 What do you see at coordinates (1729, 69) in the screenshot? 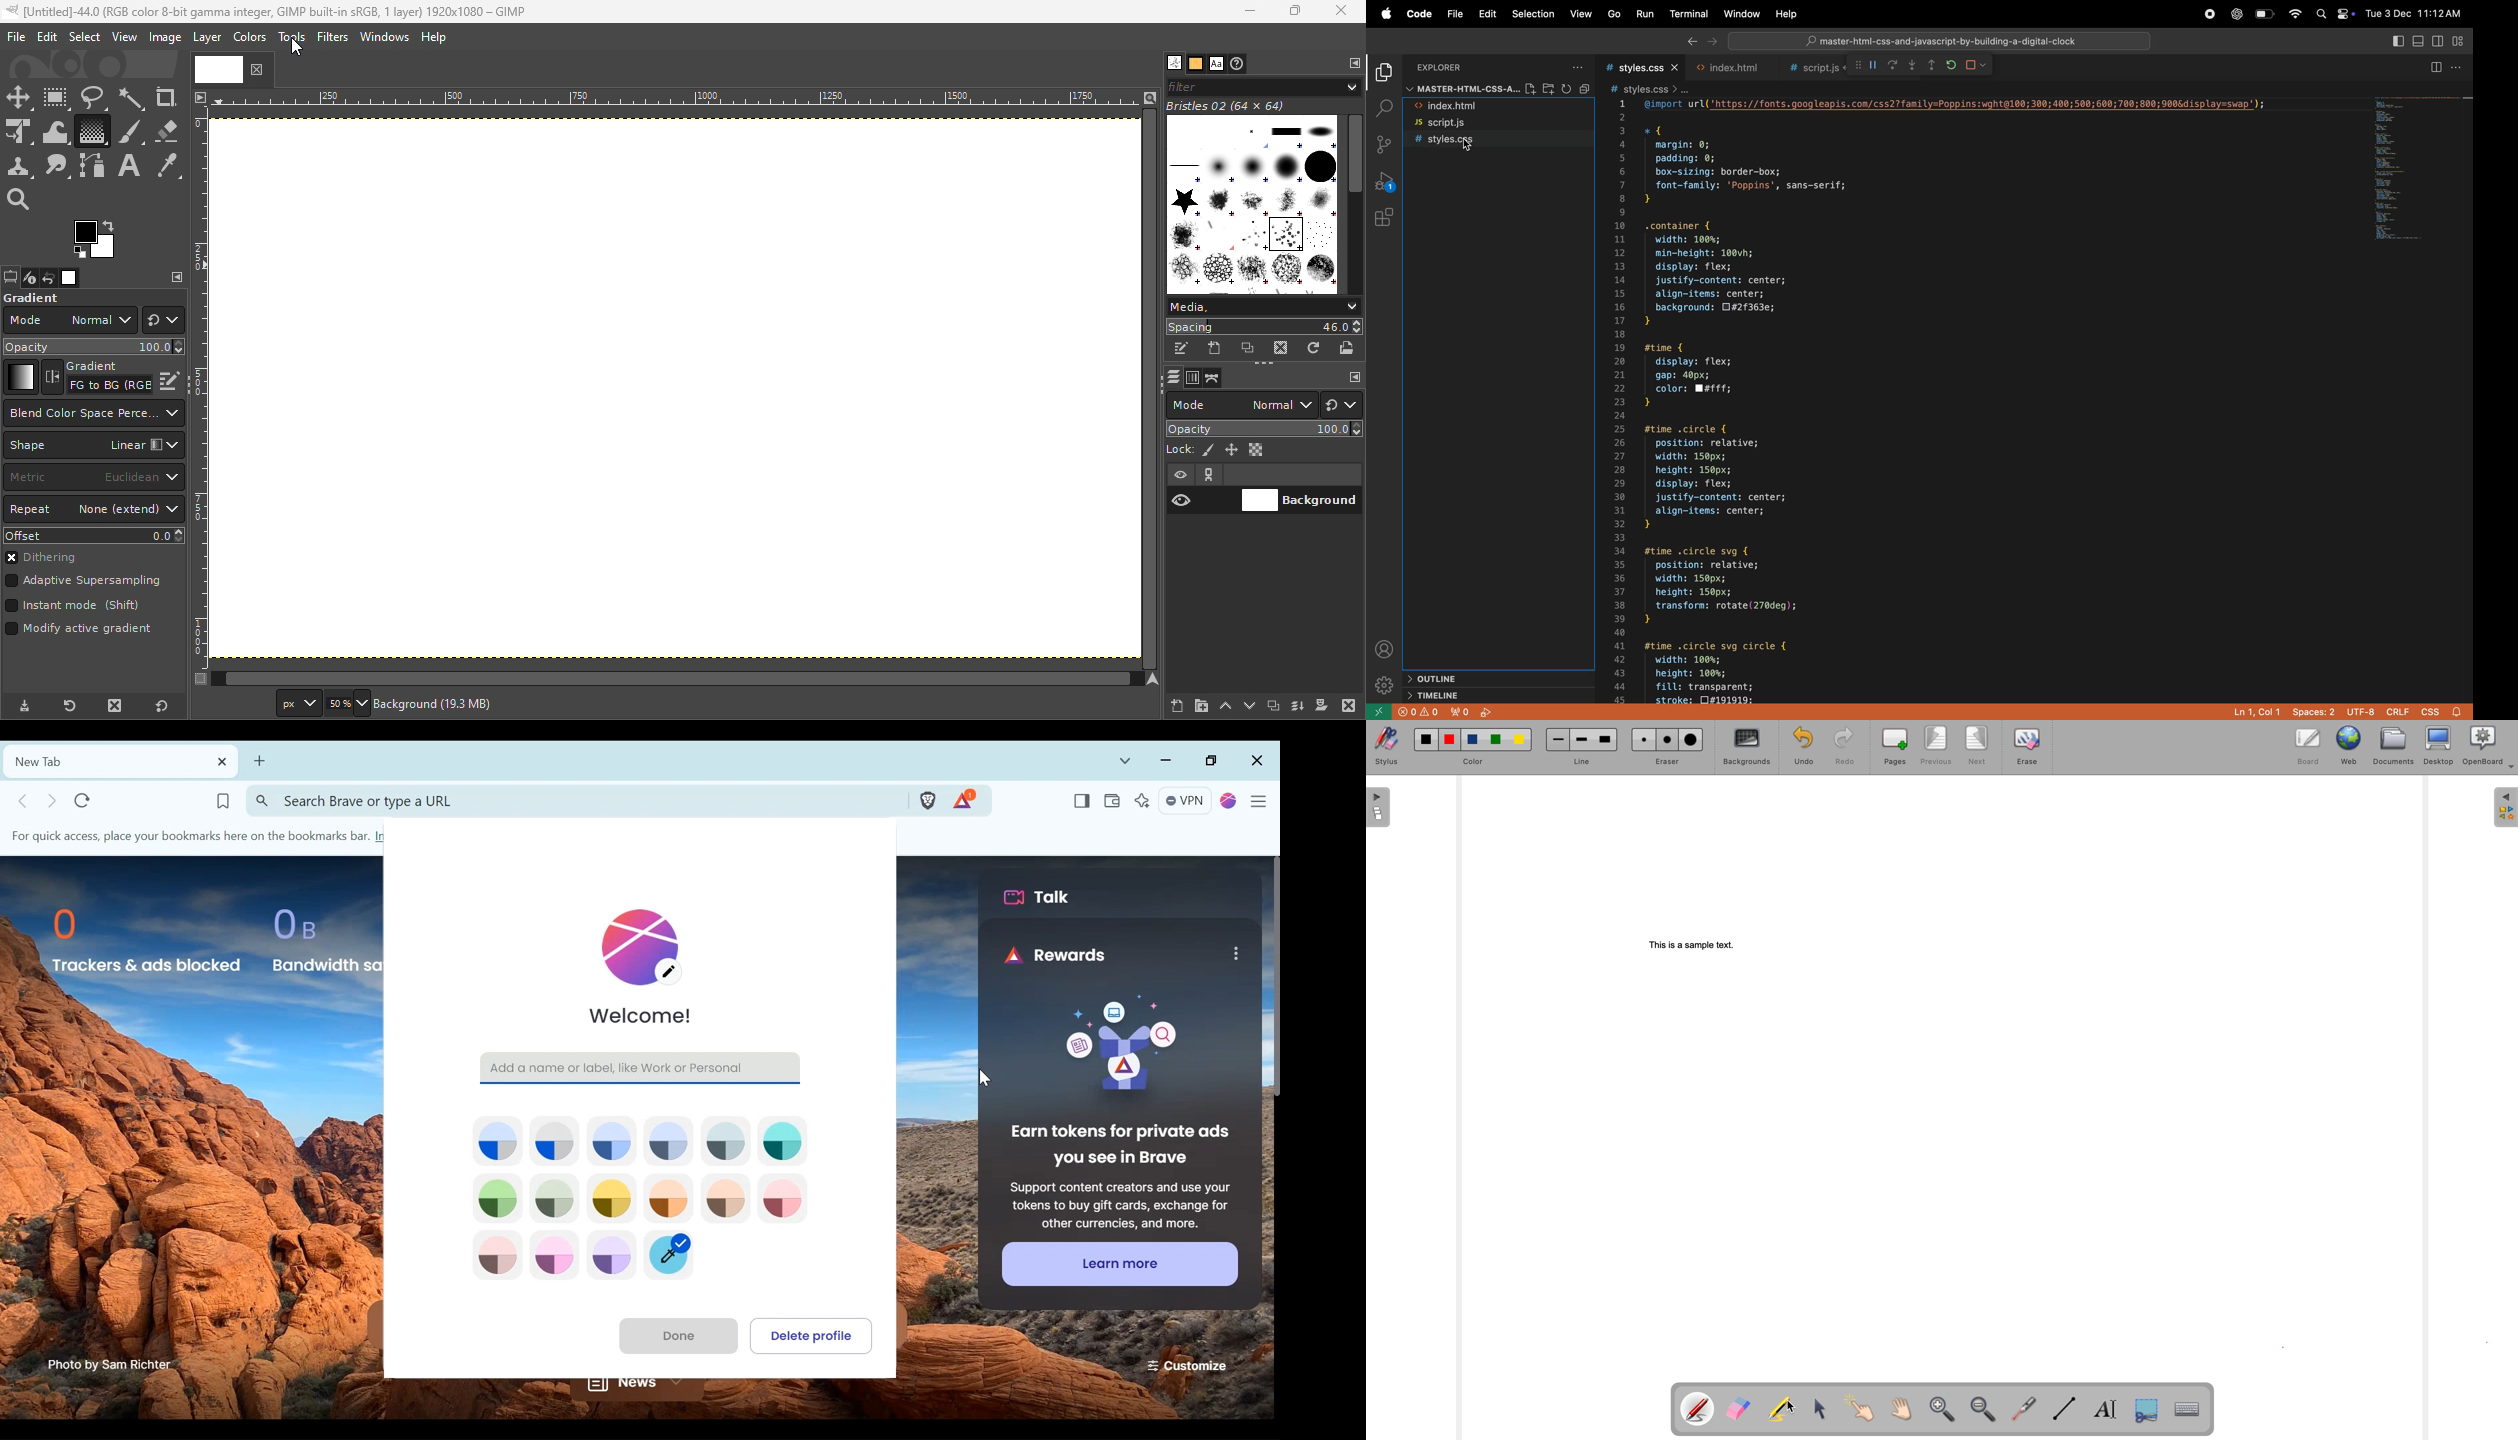
I see `html file` at bounding box center [1729, 69].